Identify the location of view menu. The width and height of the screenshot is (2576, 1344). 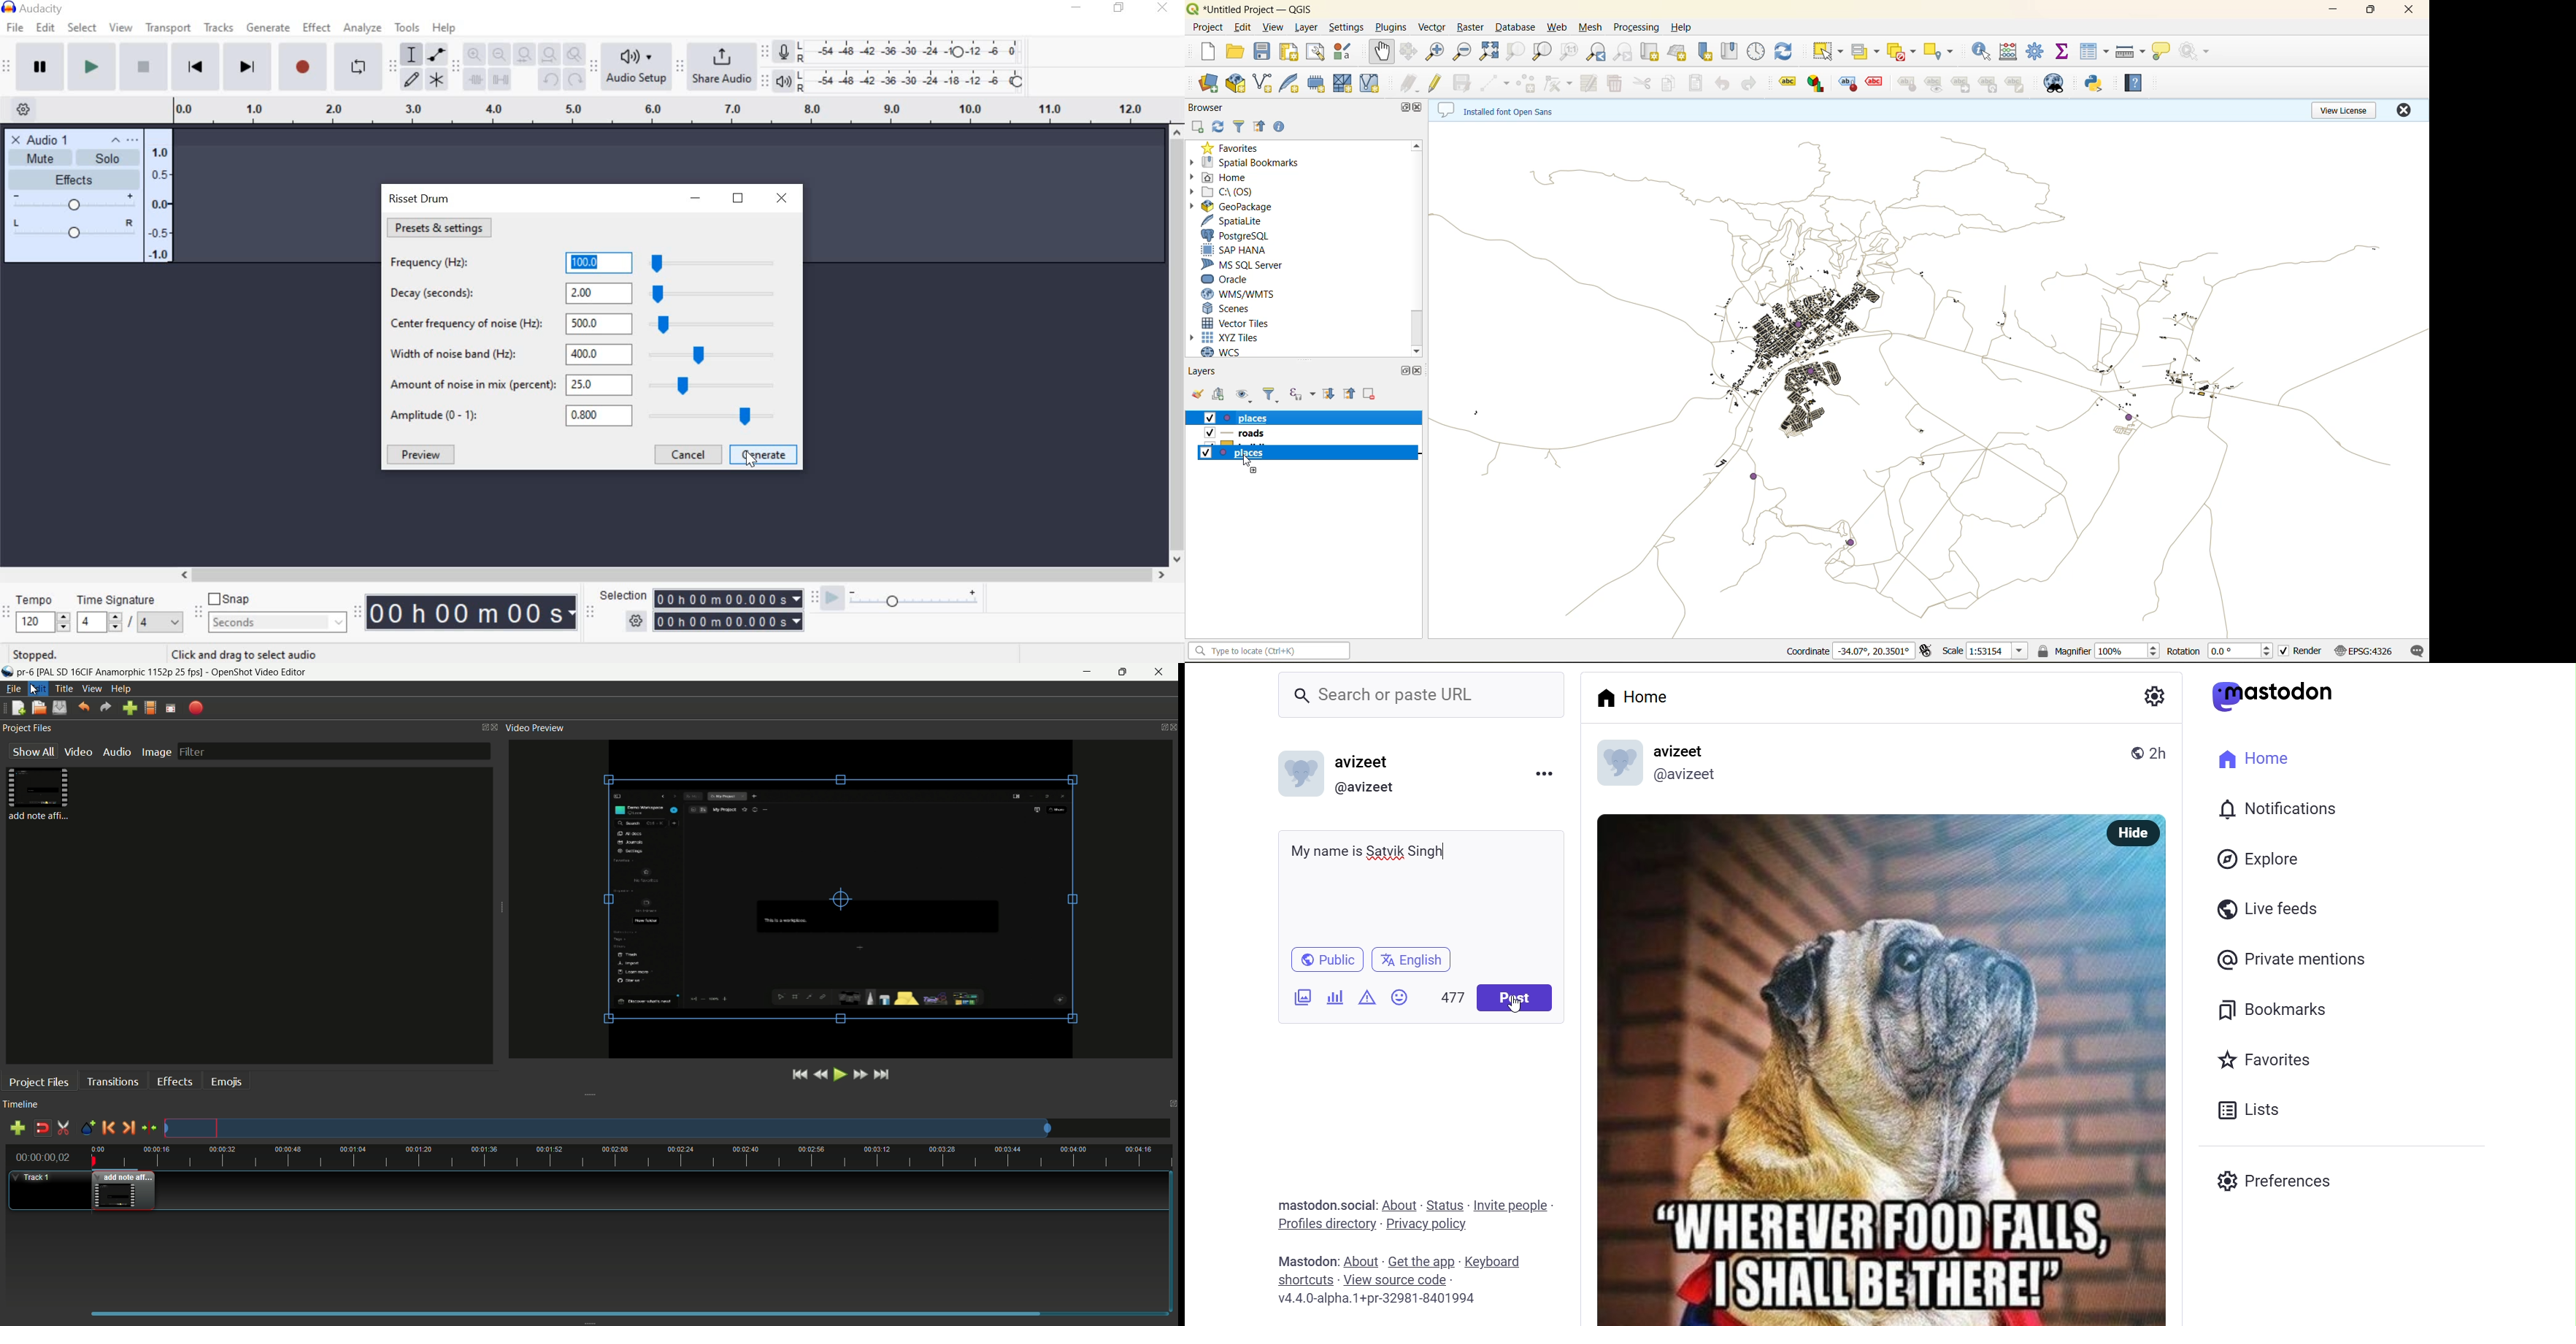
(90, 689).